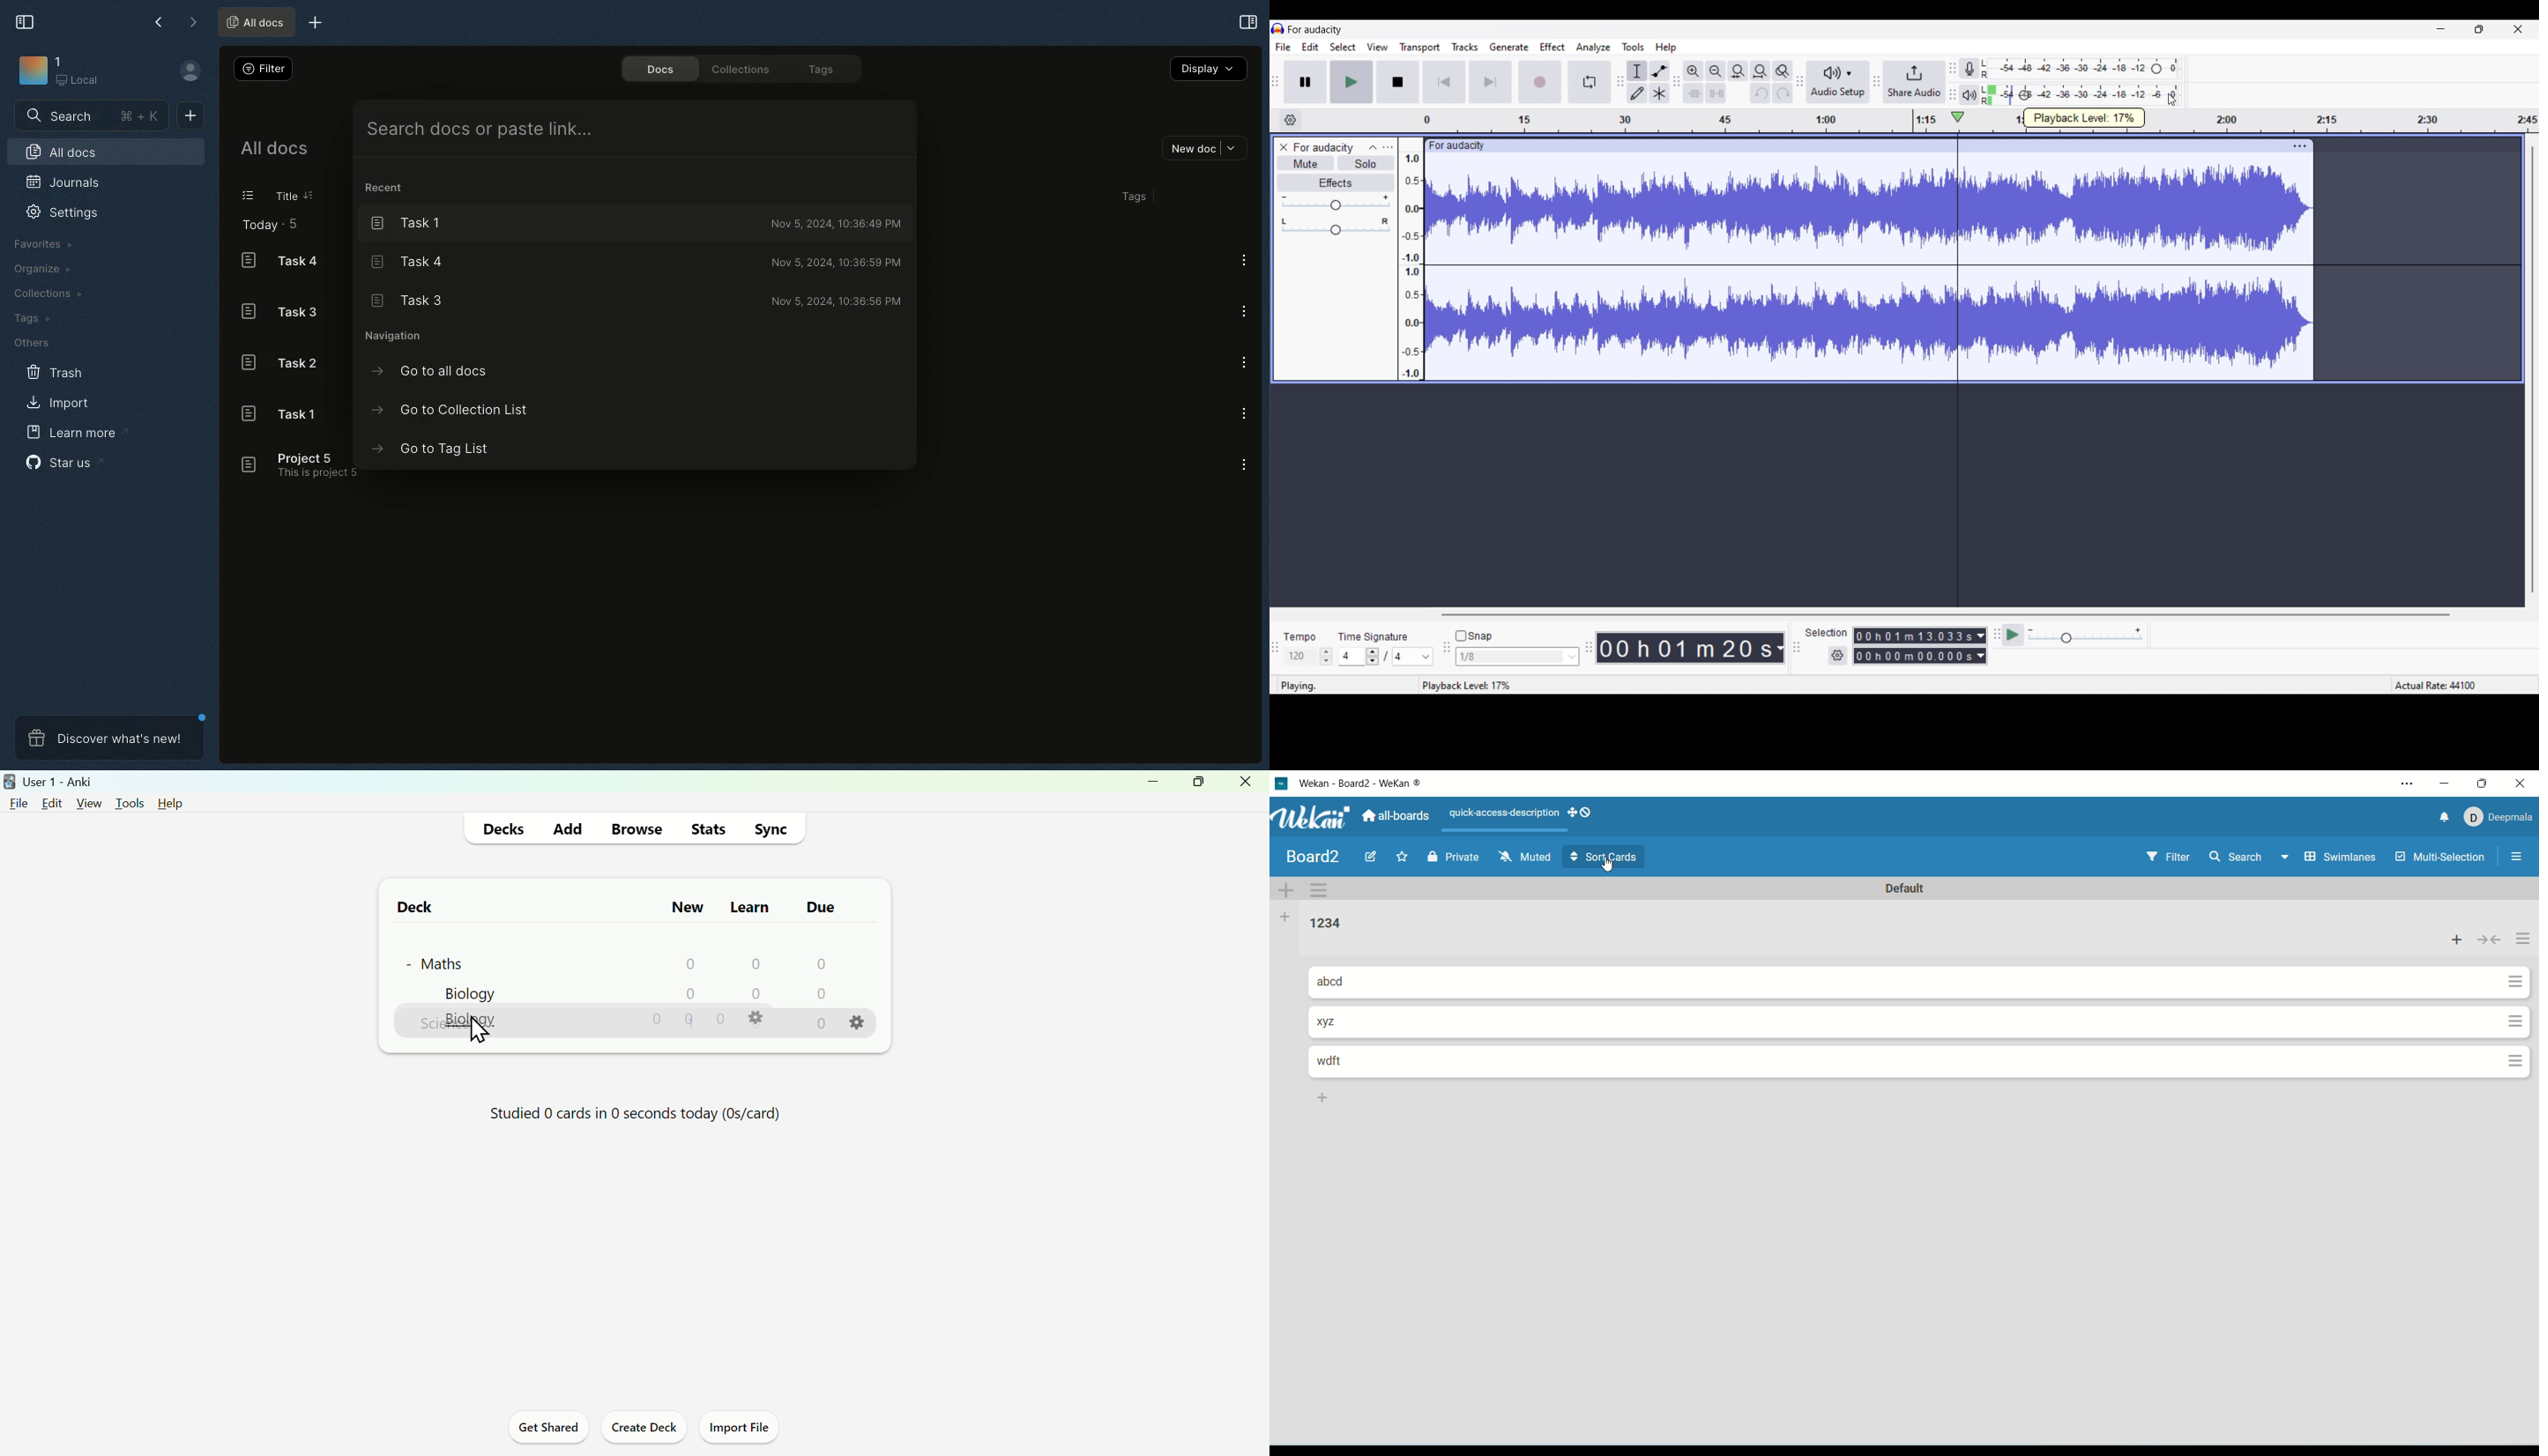 This screenshot has height=1456, width=2548. I want to click on account, so click(2502, 818).